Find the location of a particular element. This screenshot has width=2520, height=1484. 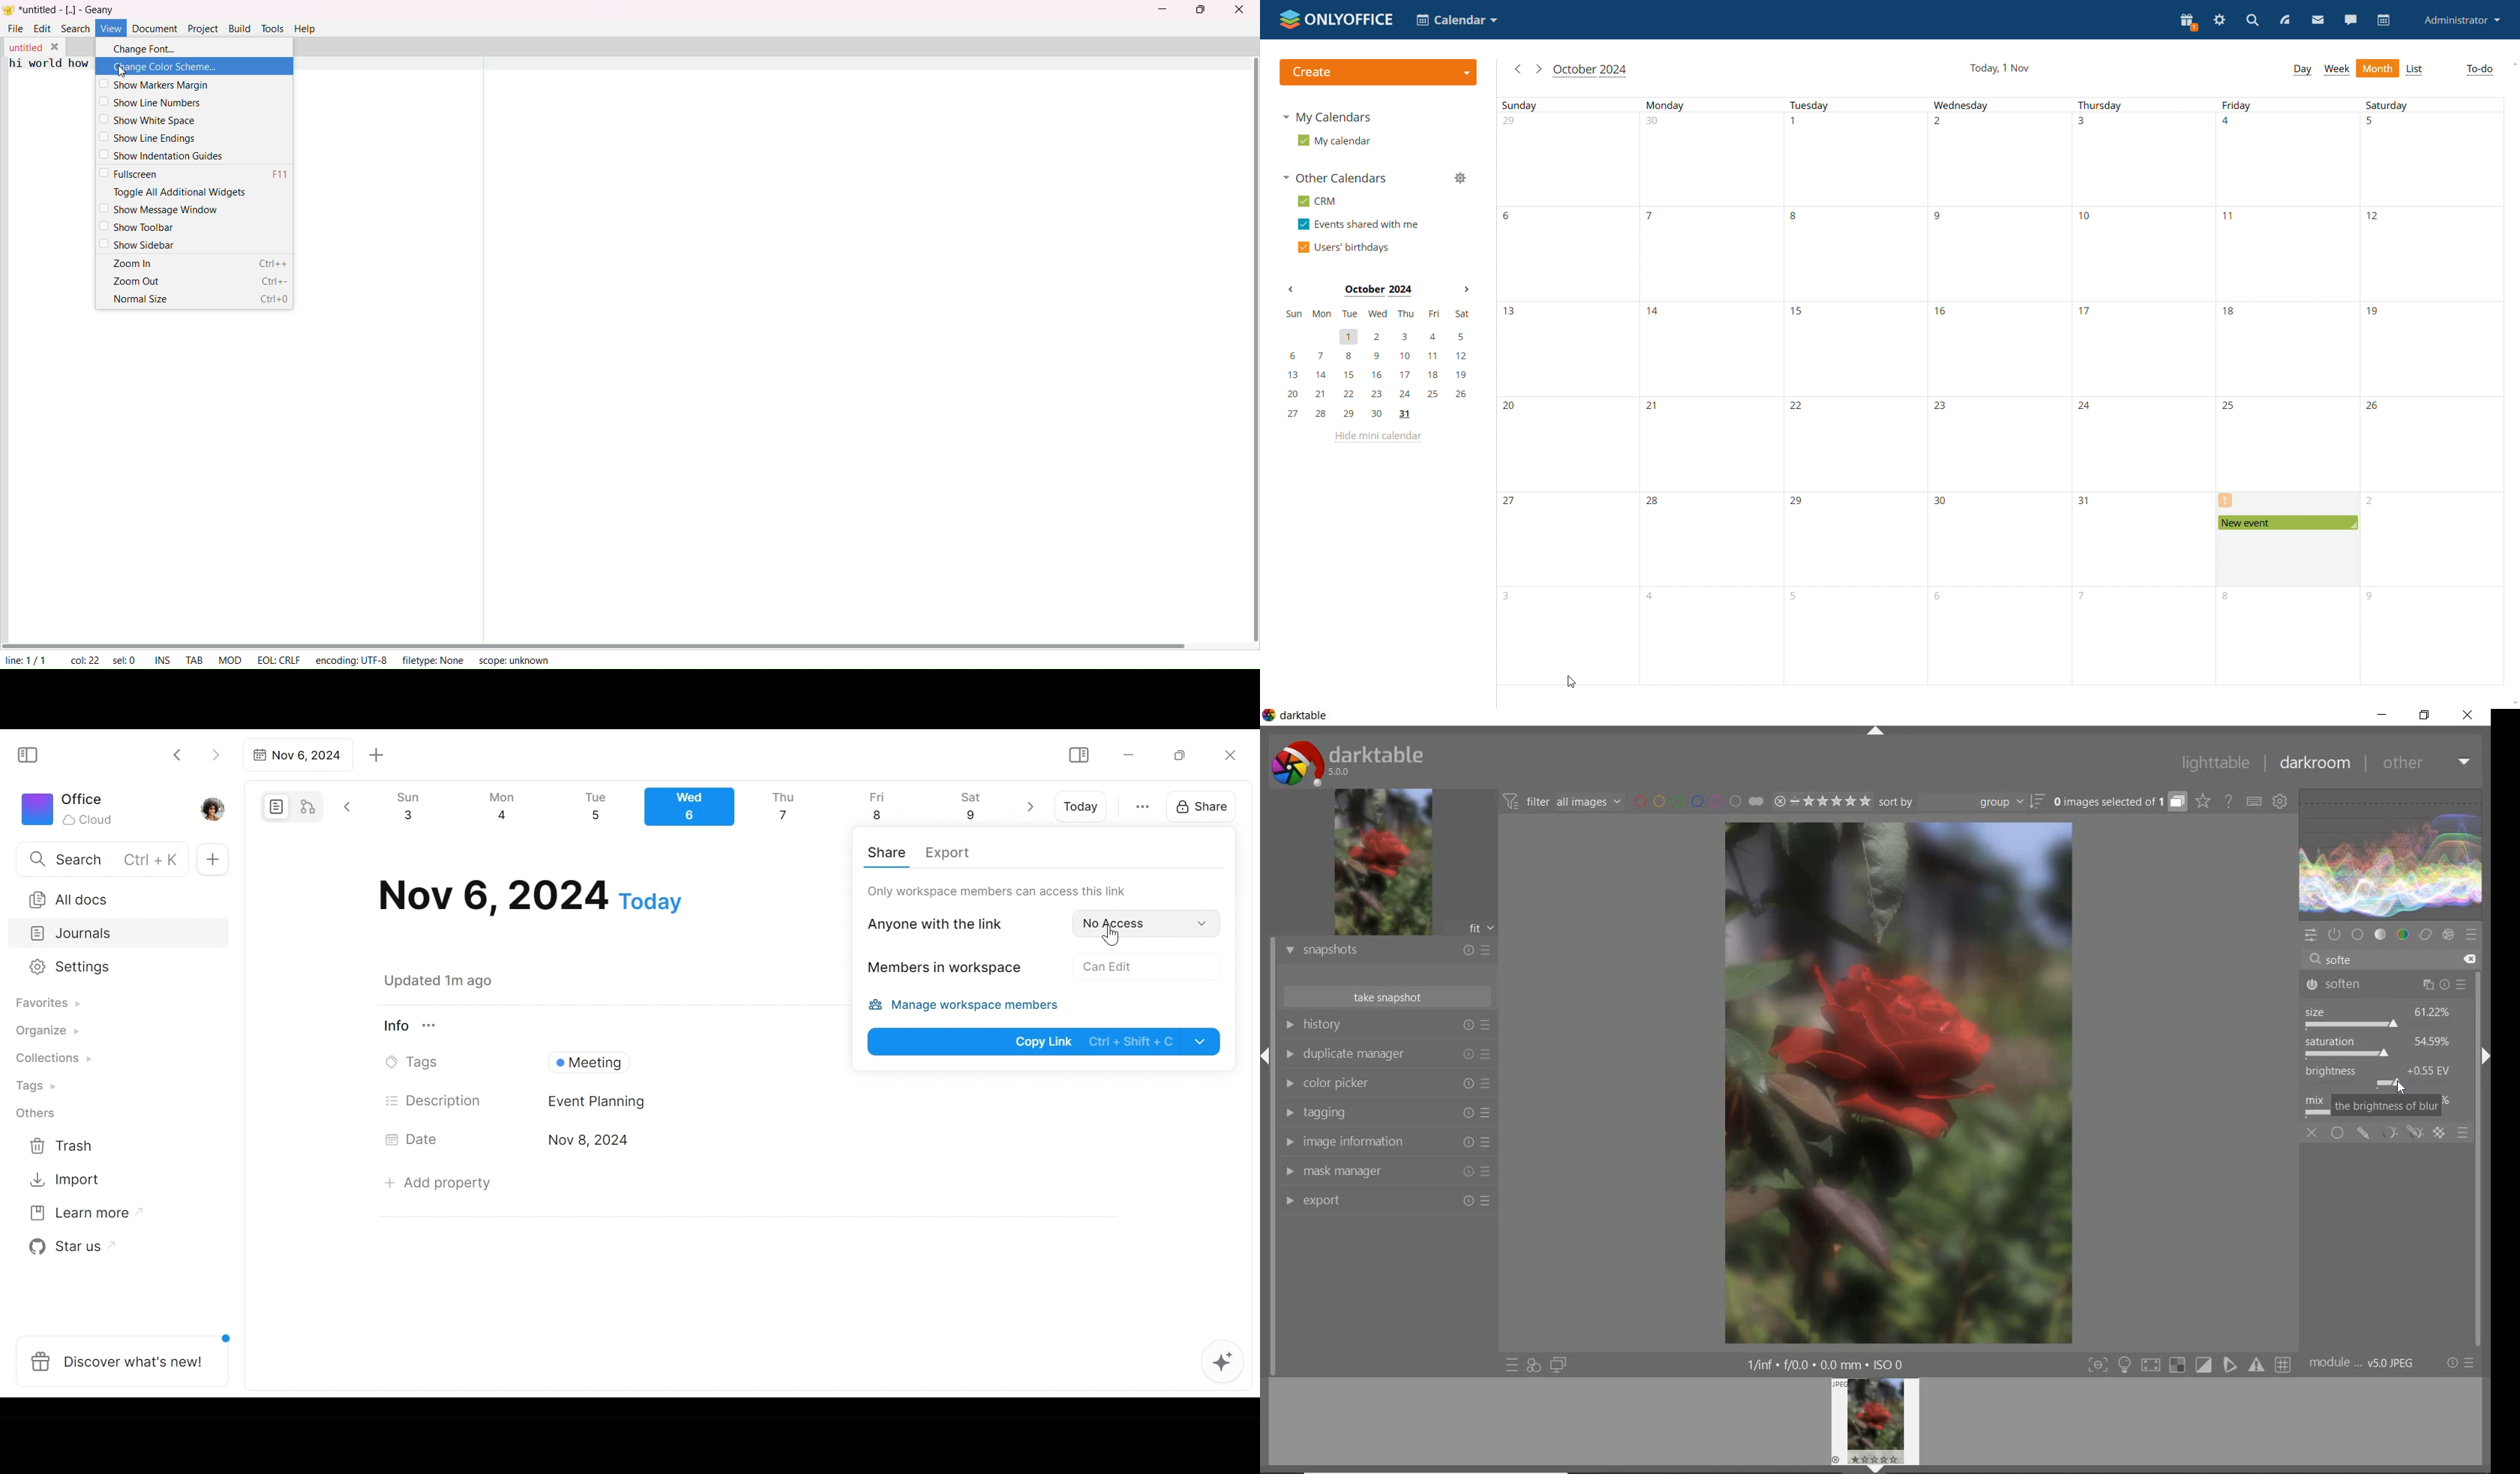

Add Property is located at coordinates (438, 1183).